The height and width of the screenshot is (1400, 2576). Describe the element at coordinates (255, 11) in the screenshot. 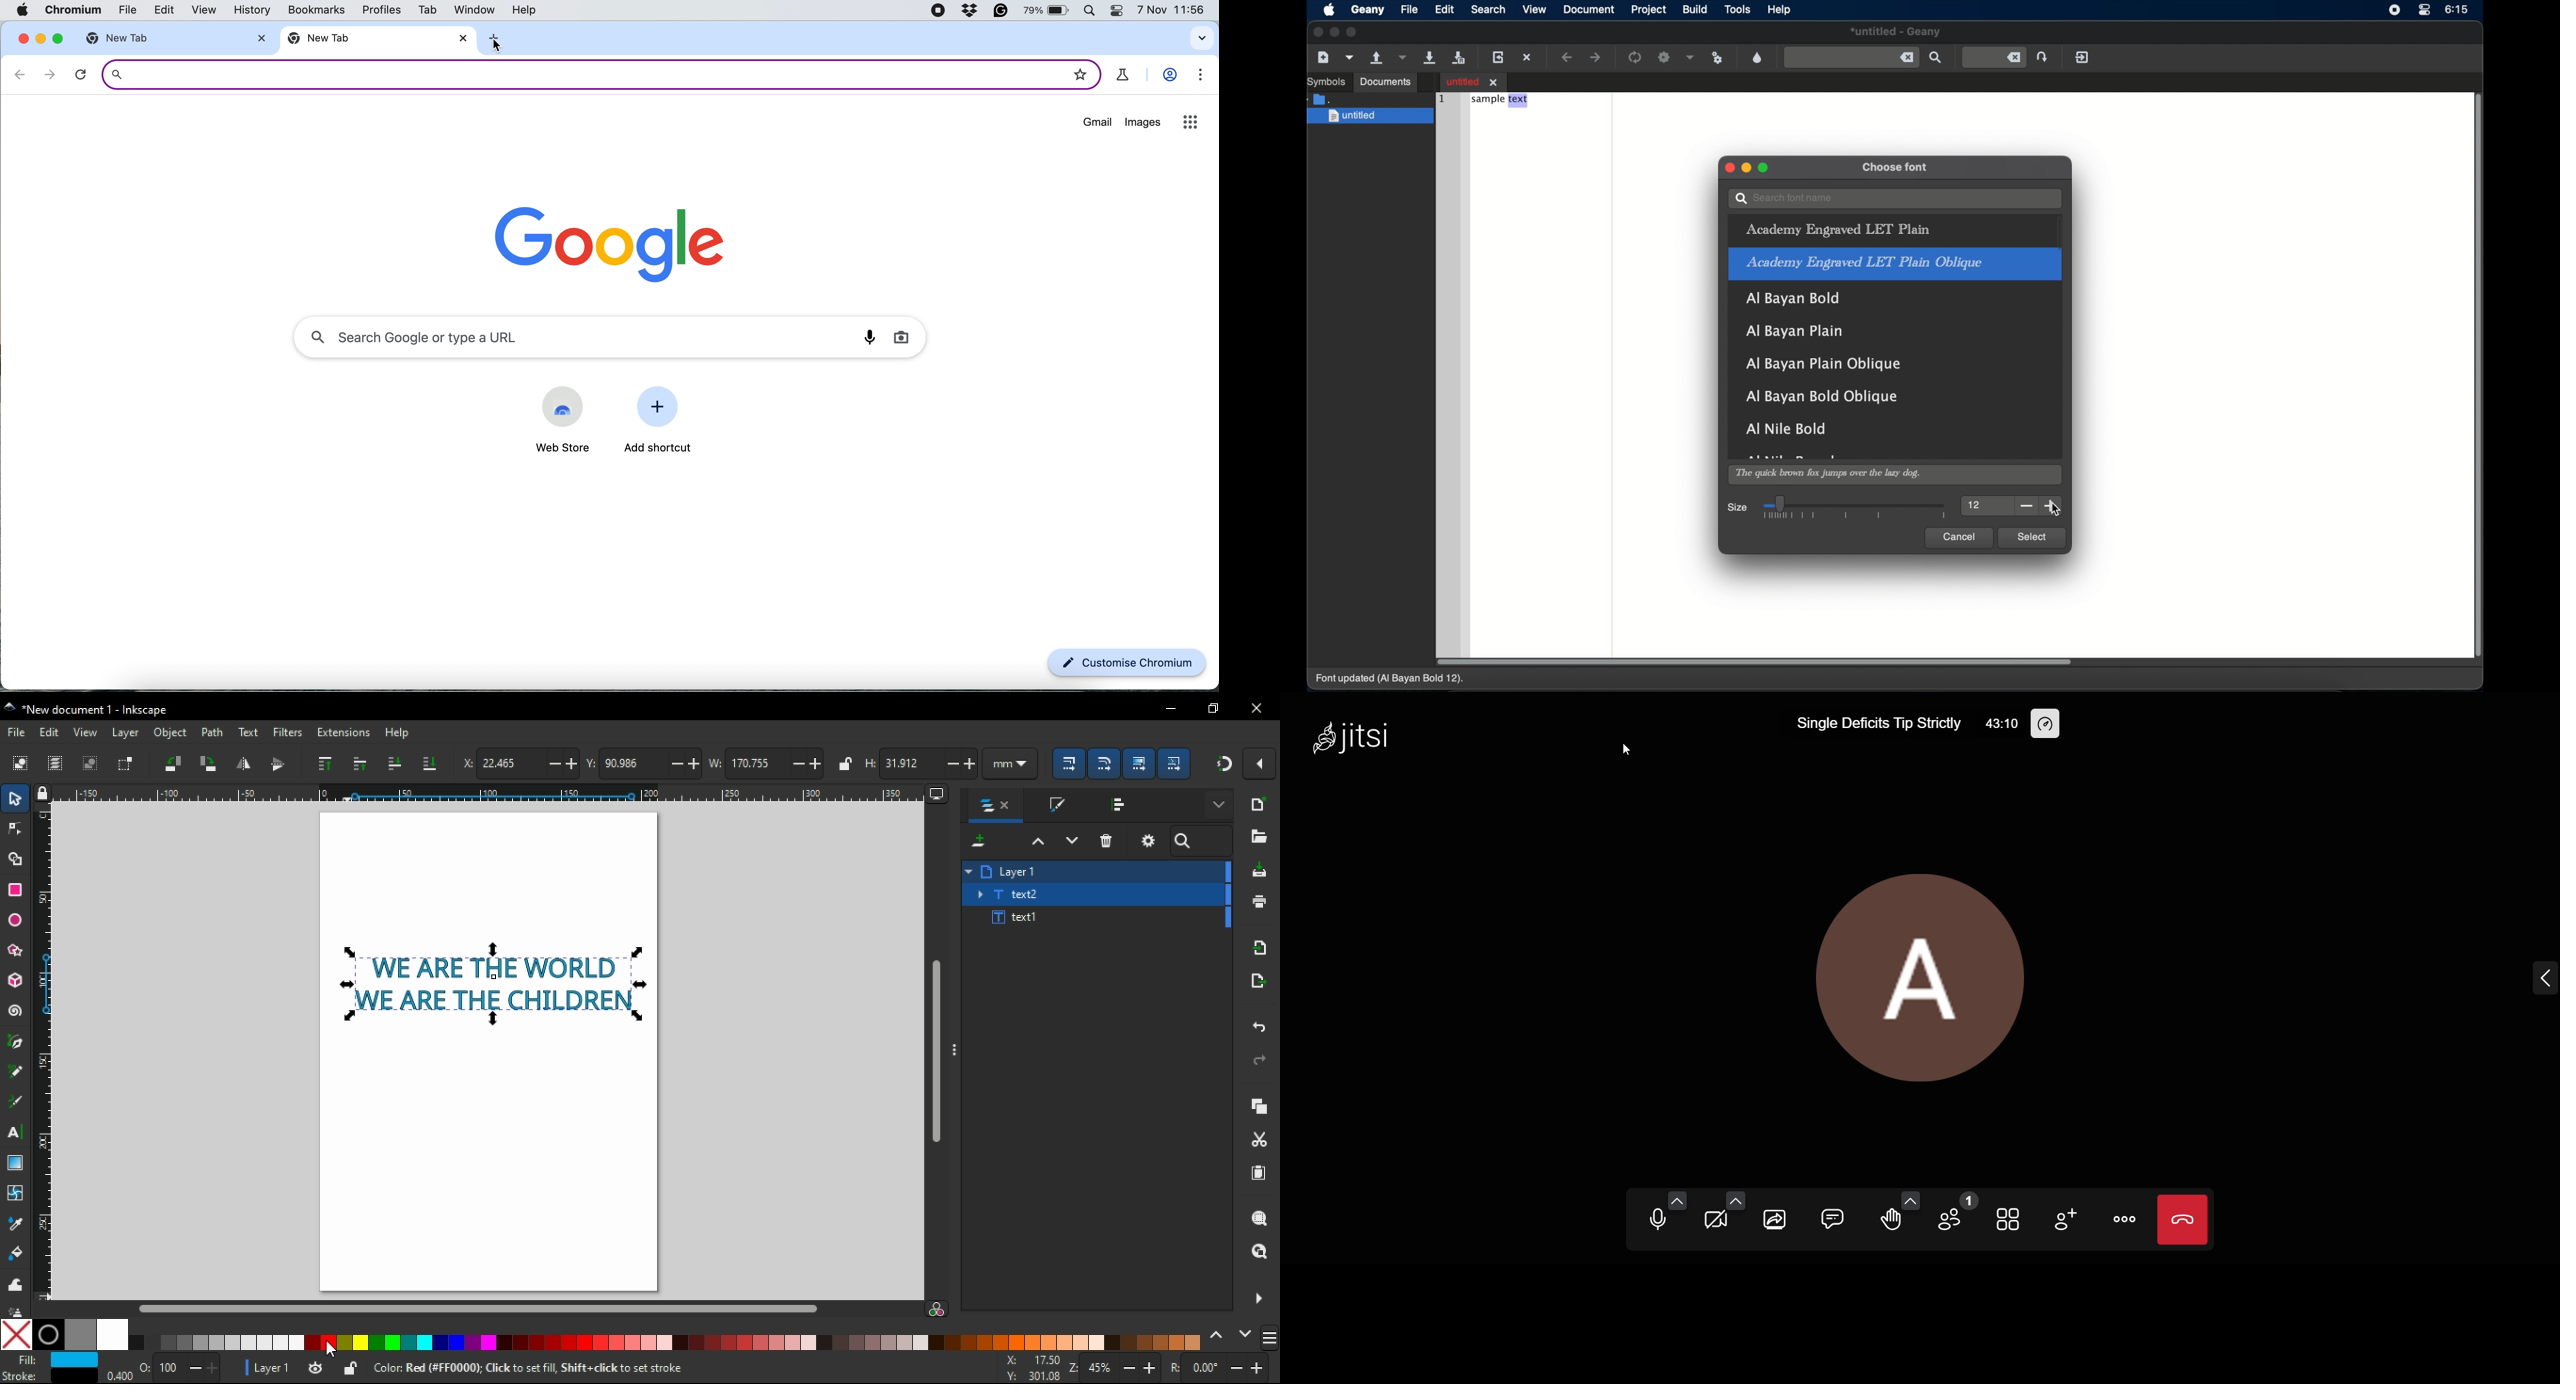

I see `history` at that location.